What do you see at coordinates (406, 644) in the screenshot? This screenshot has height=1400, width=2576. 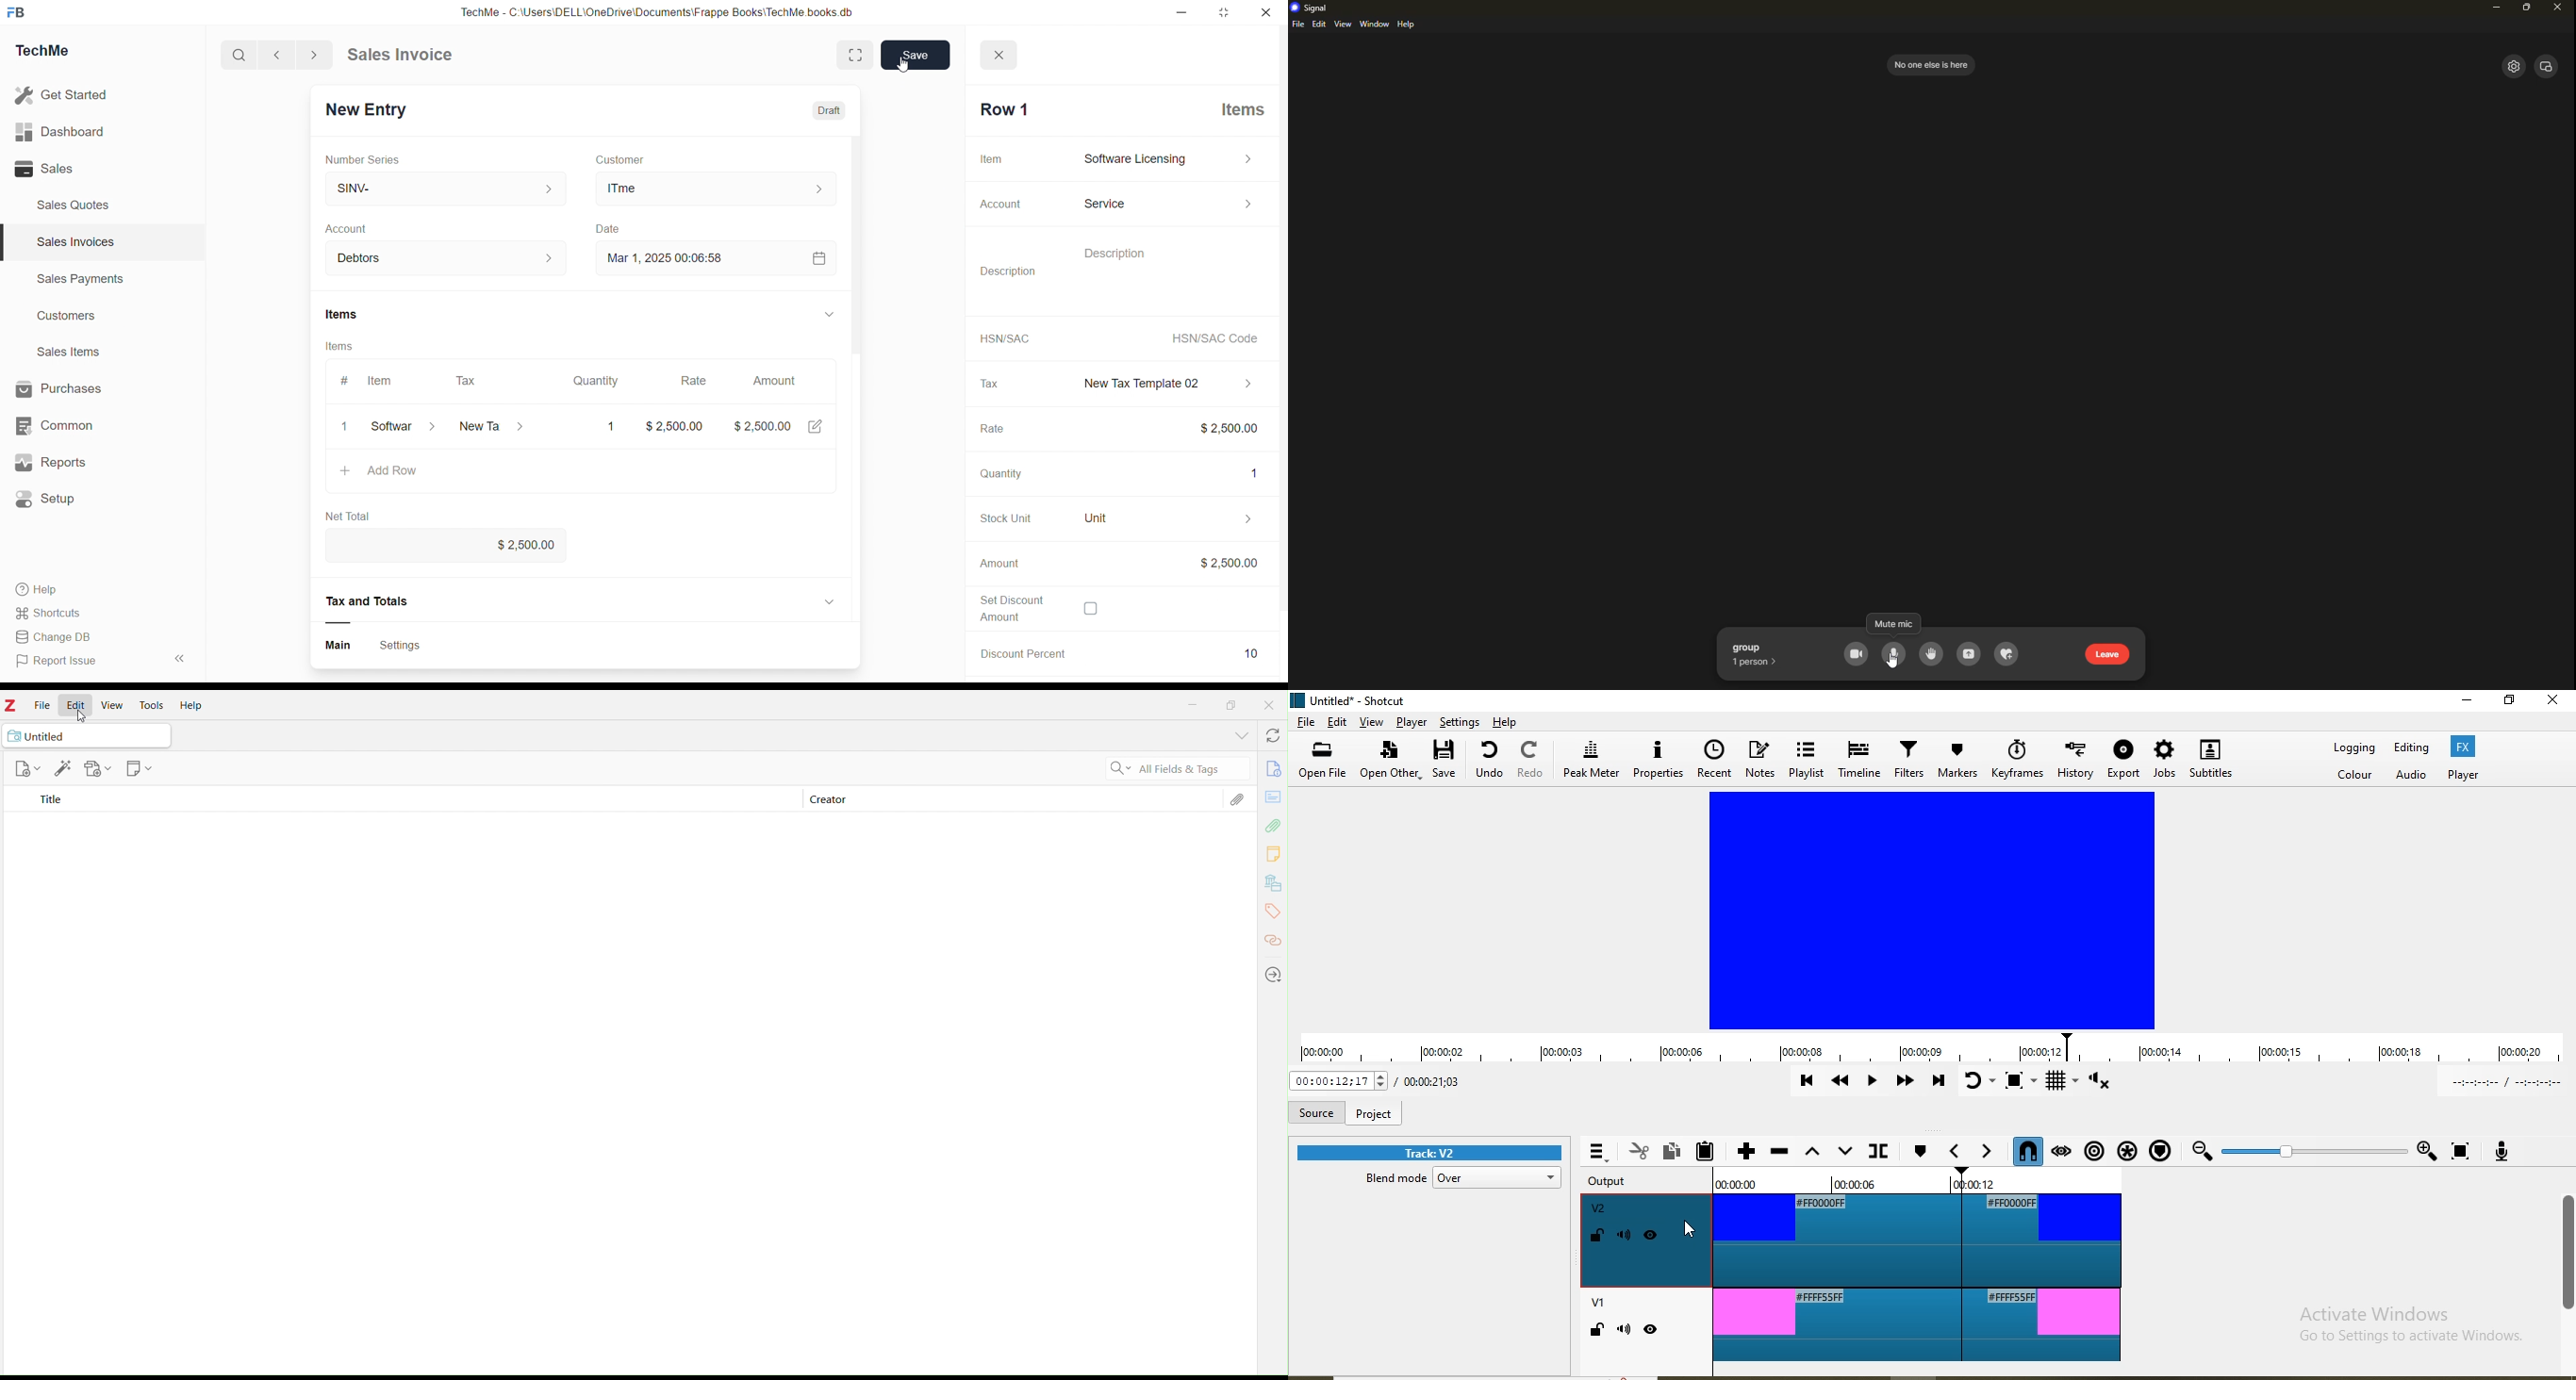 I see `Settings` at bounding box center [406, 644].